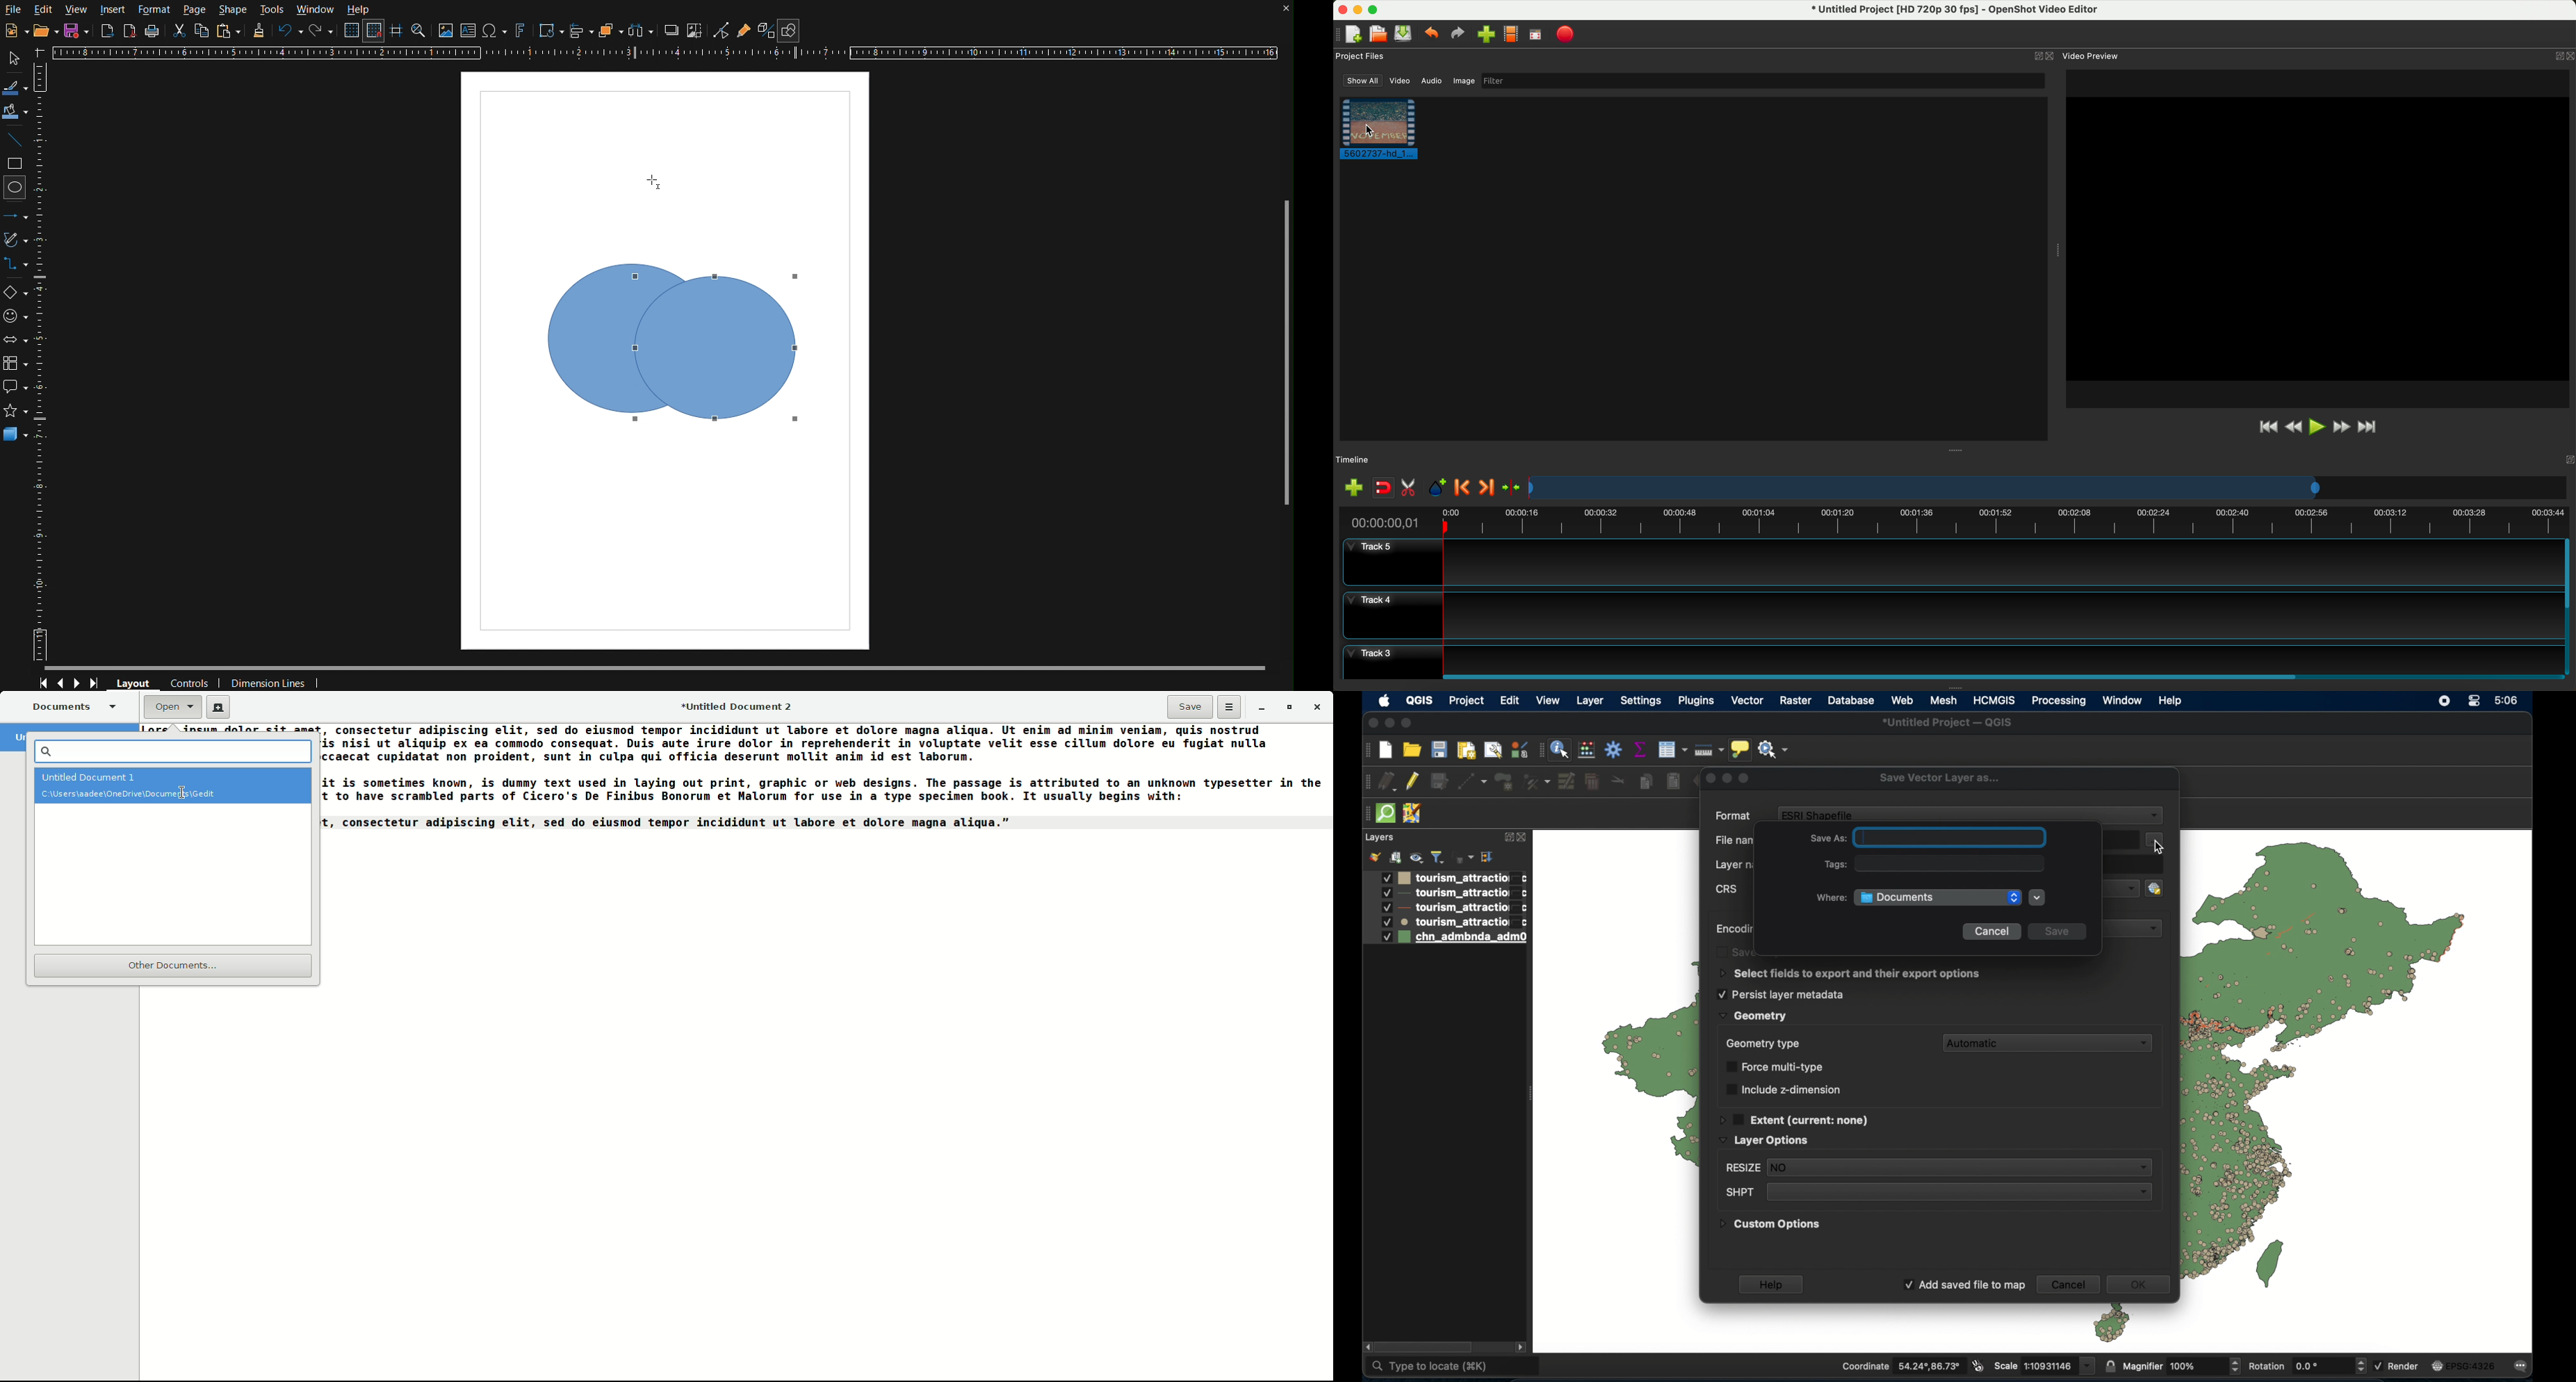  What do you see at coordinates (1783, 1089) in the screenshot?
I see `include z dimension checkbox` at bounding box center [1783, 1089].